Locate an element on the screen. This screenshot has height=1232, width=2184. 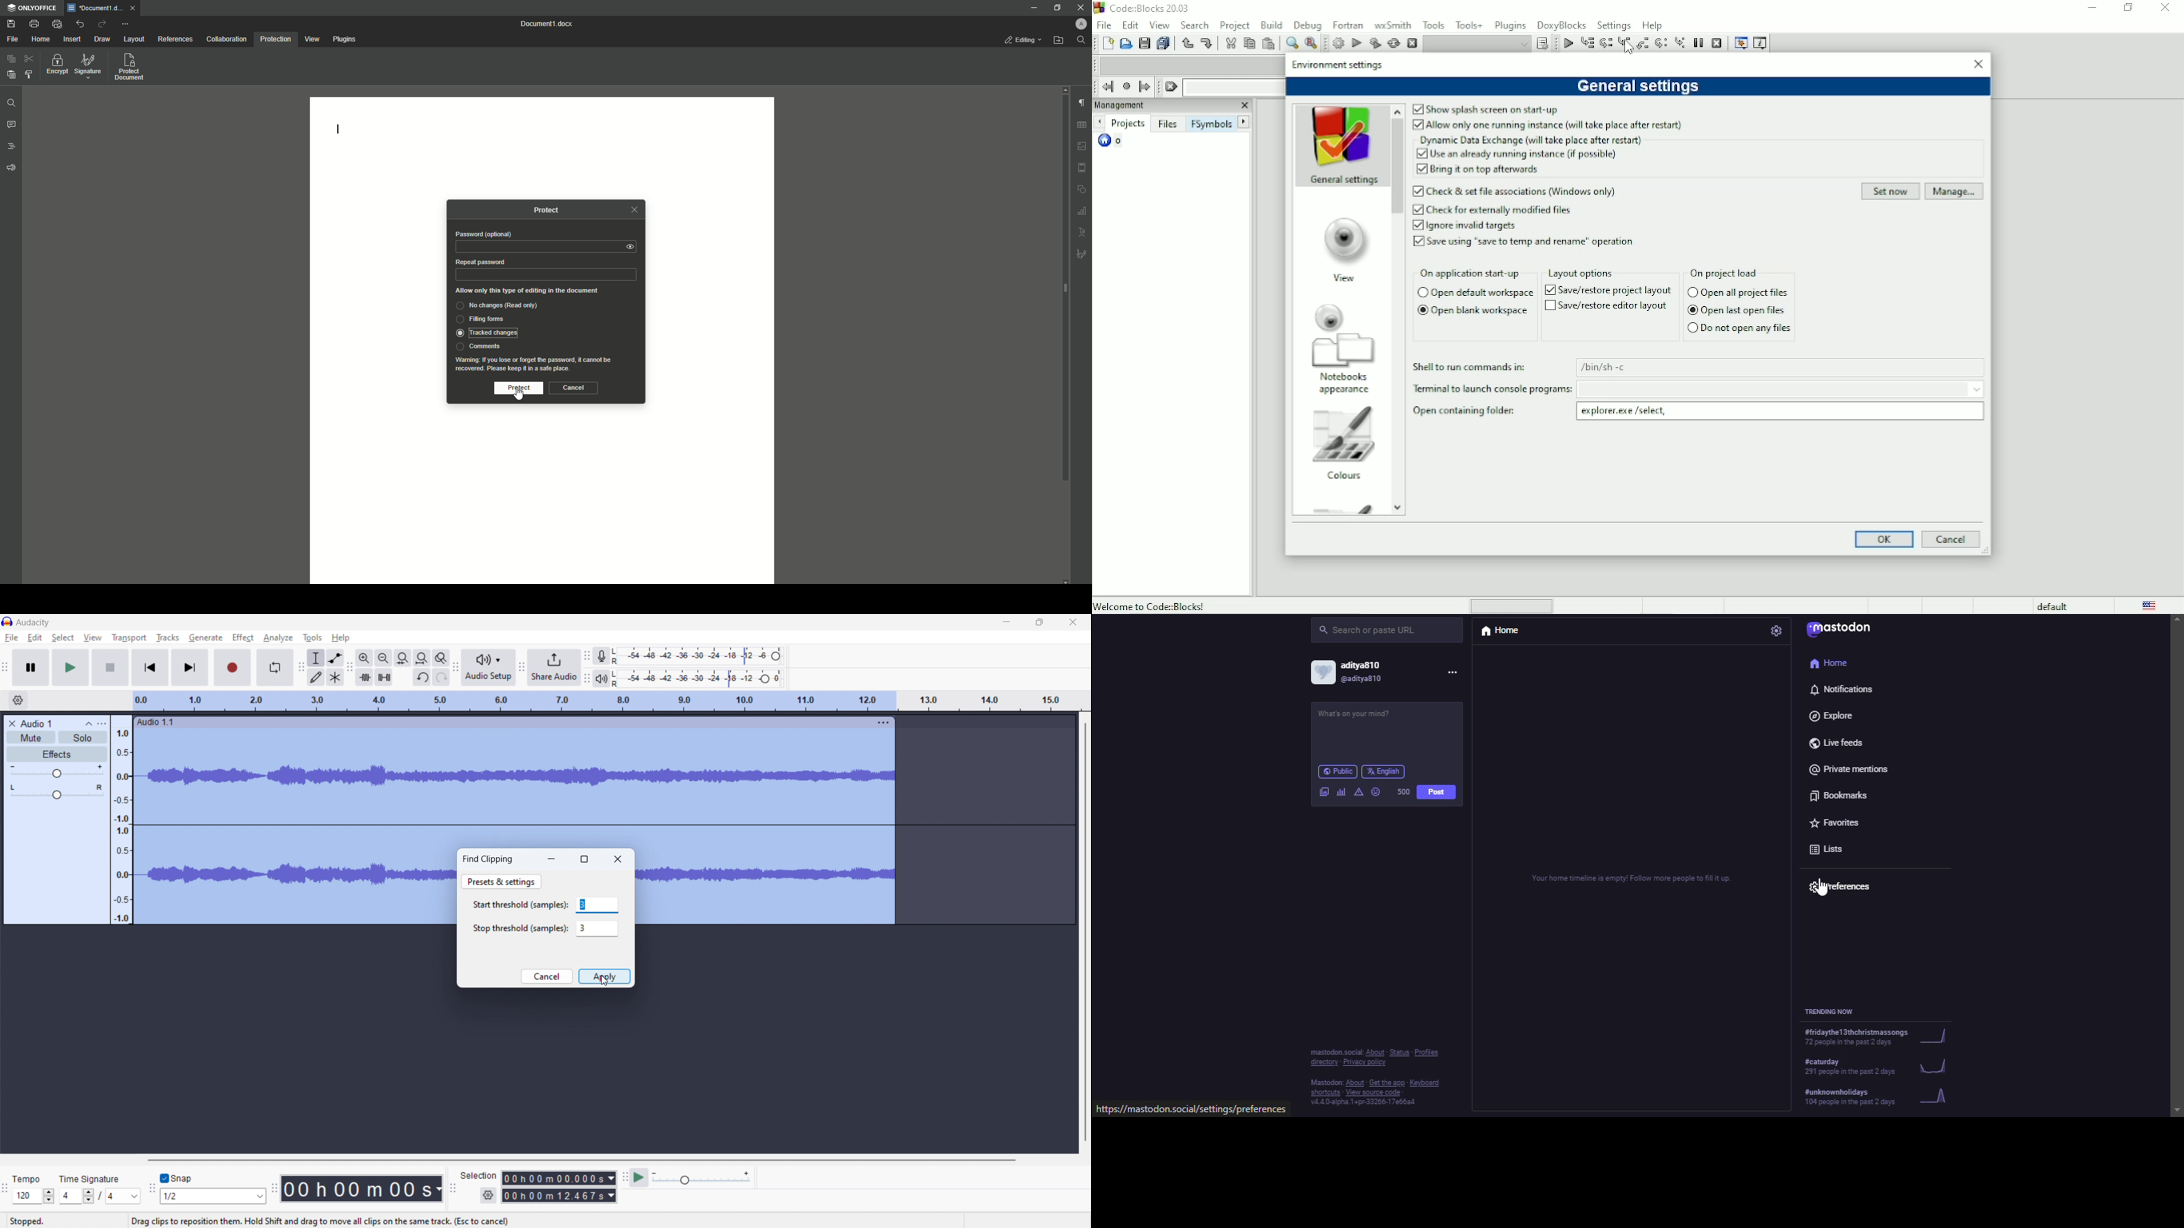
playback speed is located at coordinates (703, 1179).